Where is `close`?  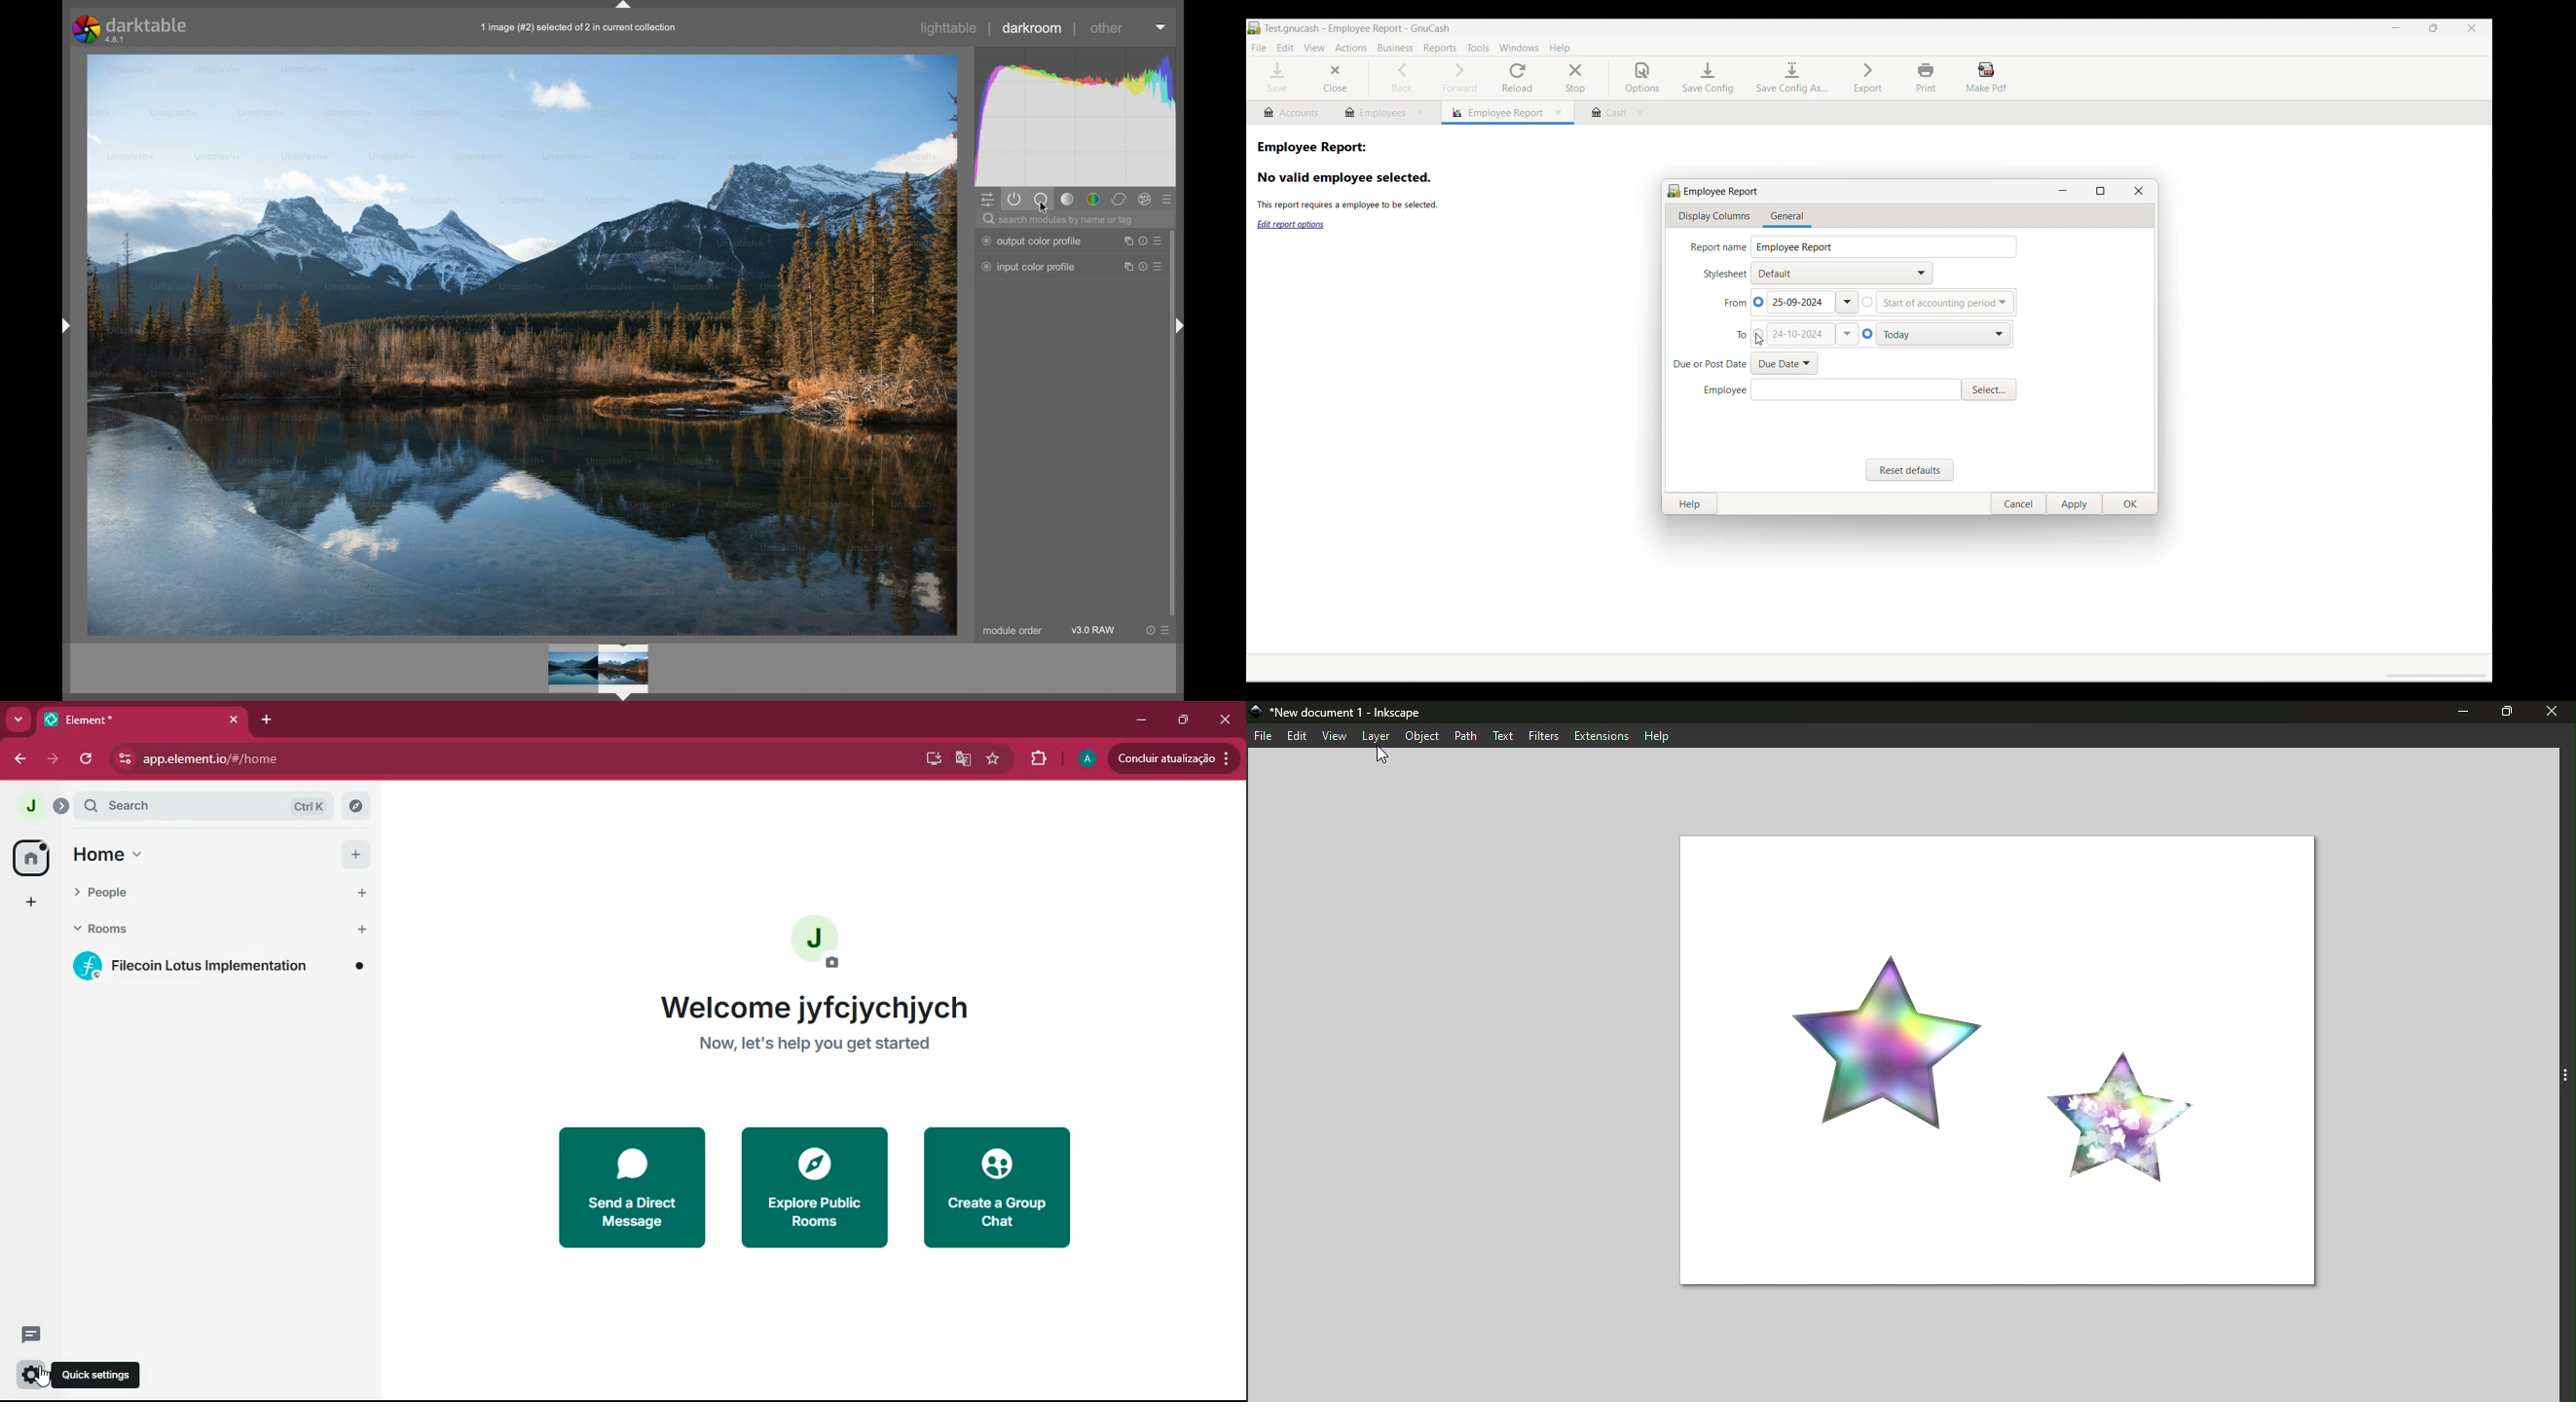 close is located at coordinates (2556, 714).